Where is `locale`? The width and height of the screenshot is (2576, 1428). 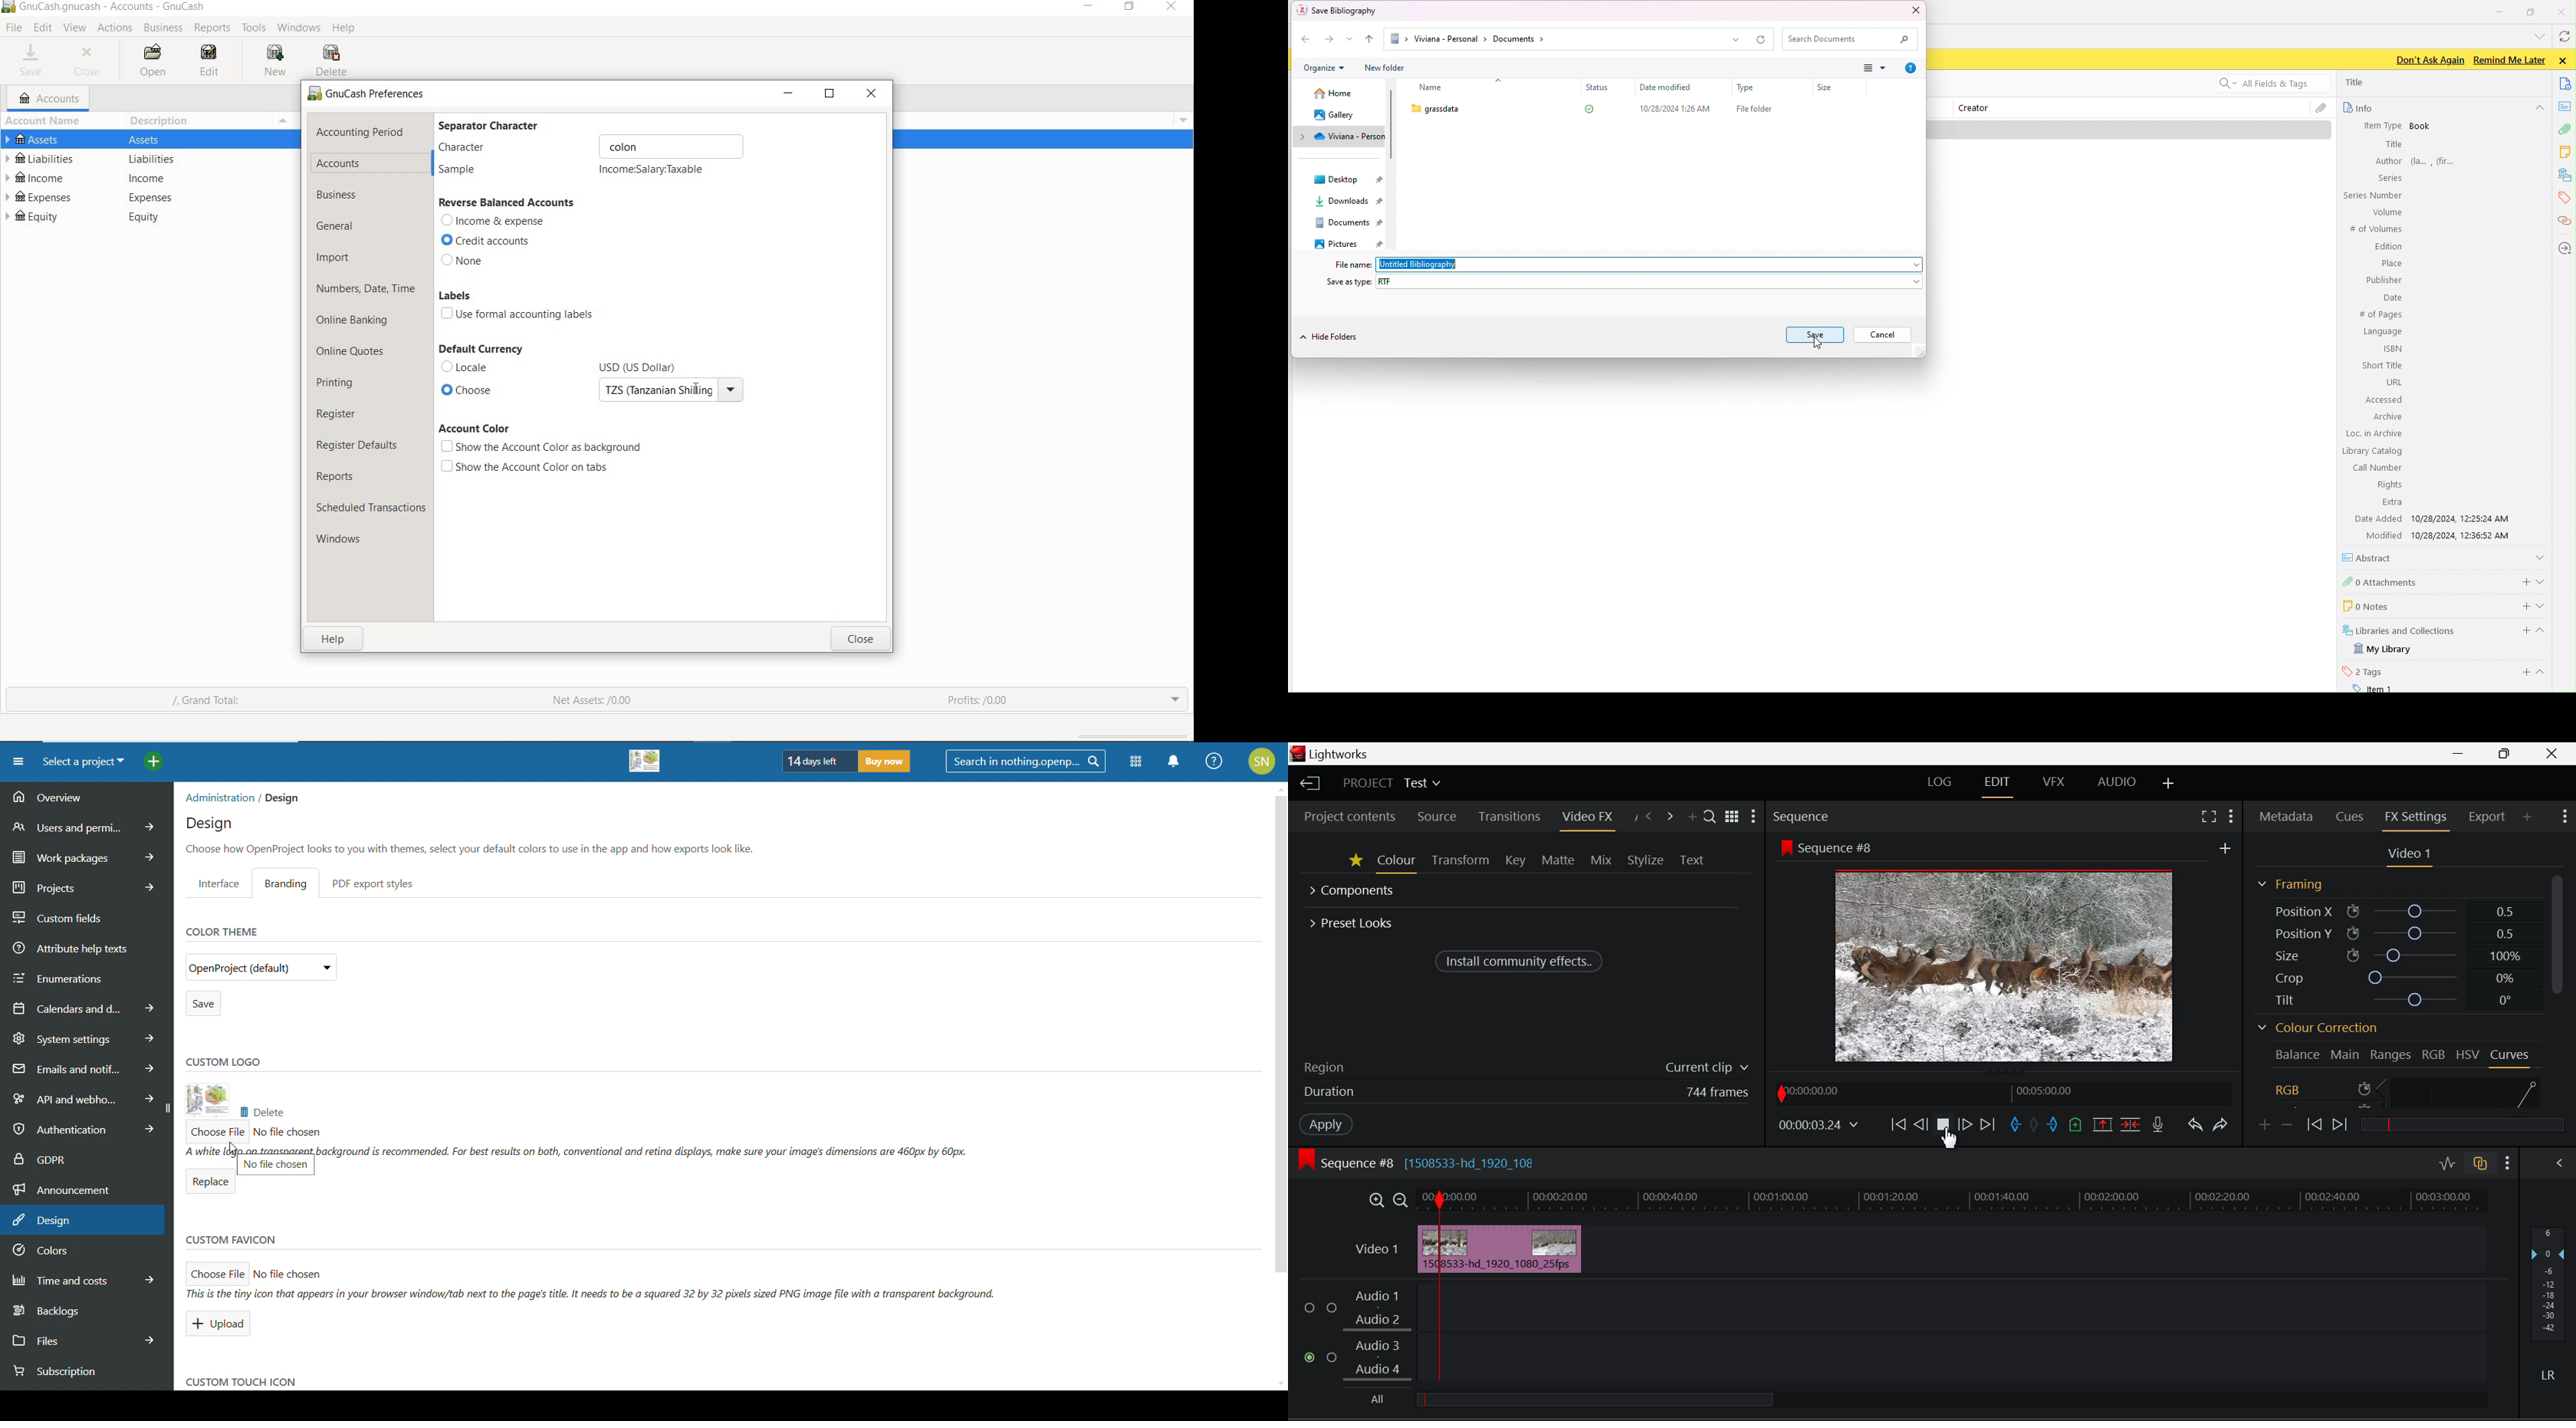 locale is located at coordinates (468, 367).